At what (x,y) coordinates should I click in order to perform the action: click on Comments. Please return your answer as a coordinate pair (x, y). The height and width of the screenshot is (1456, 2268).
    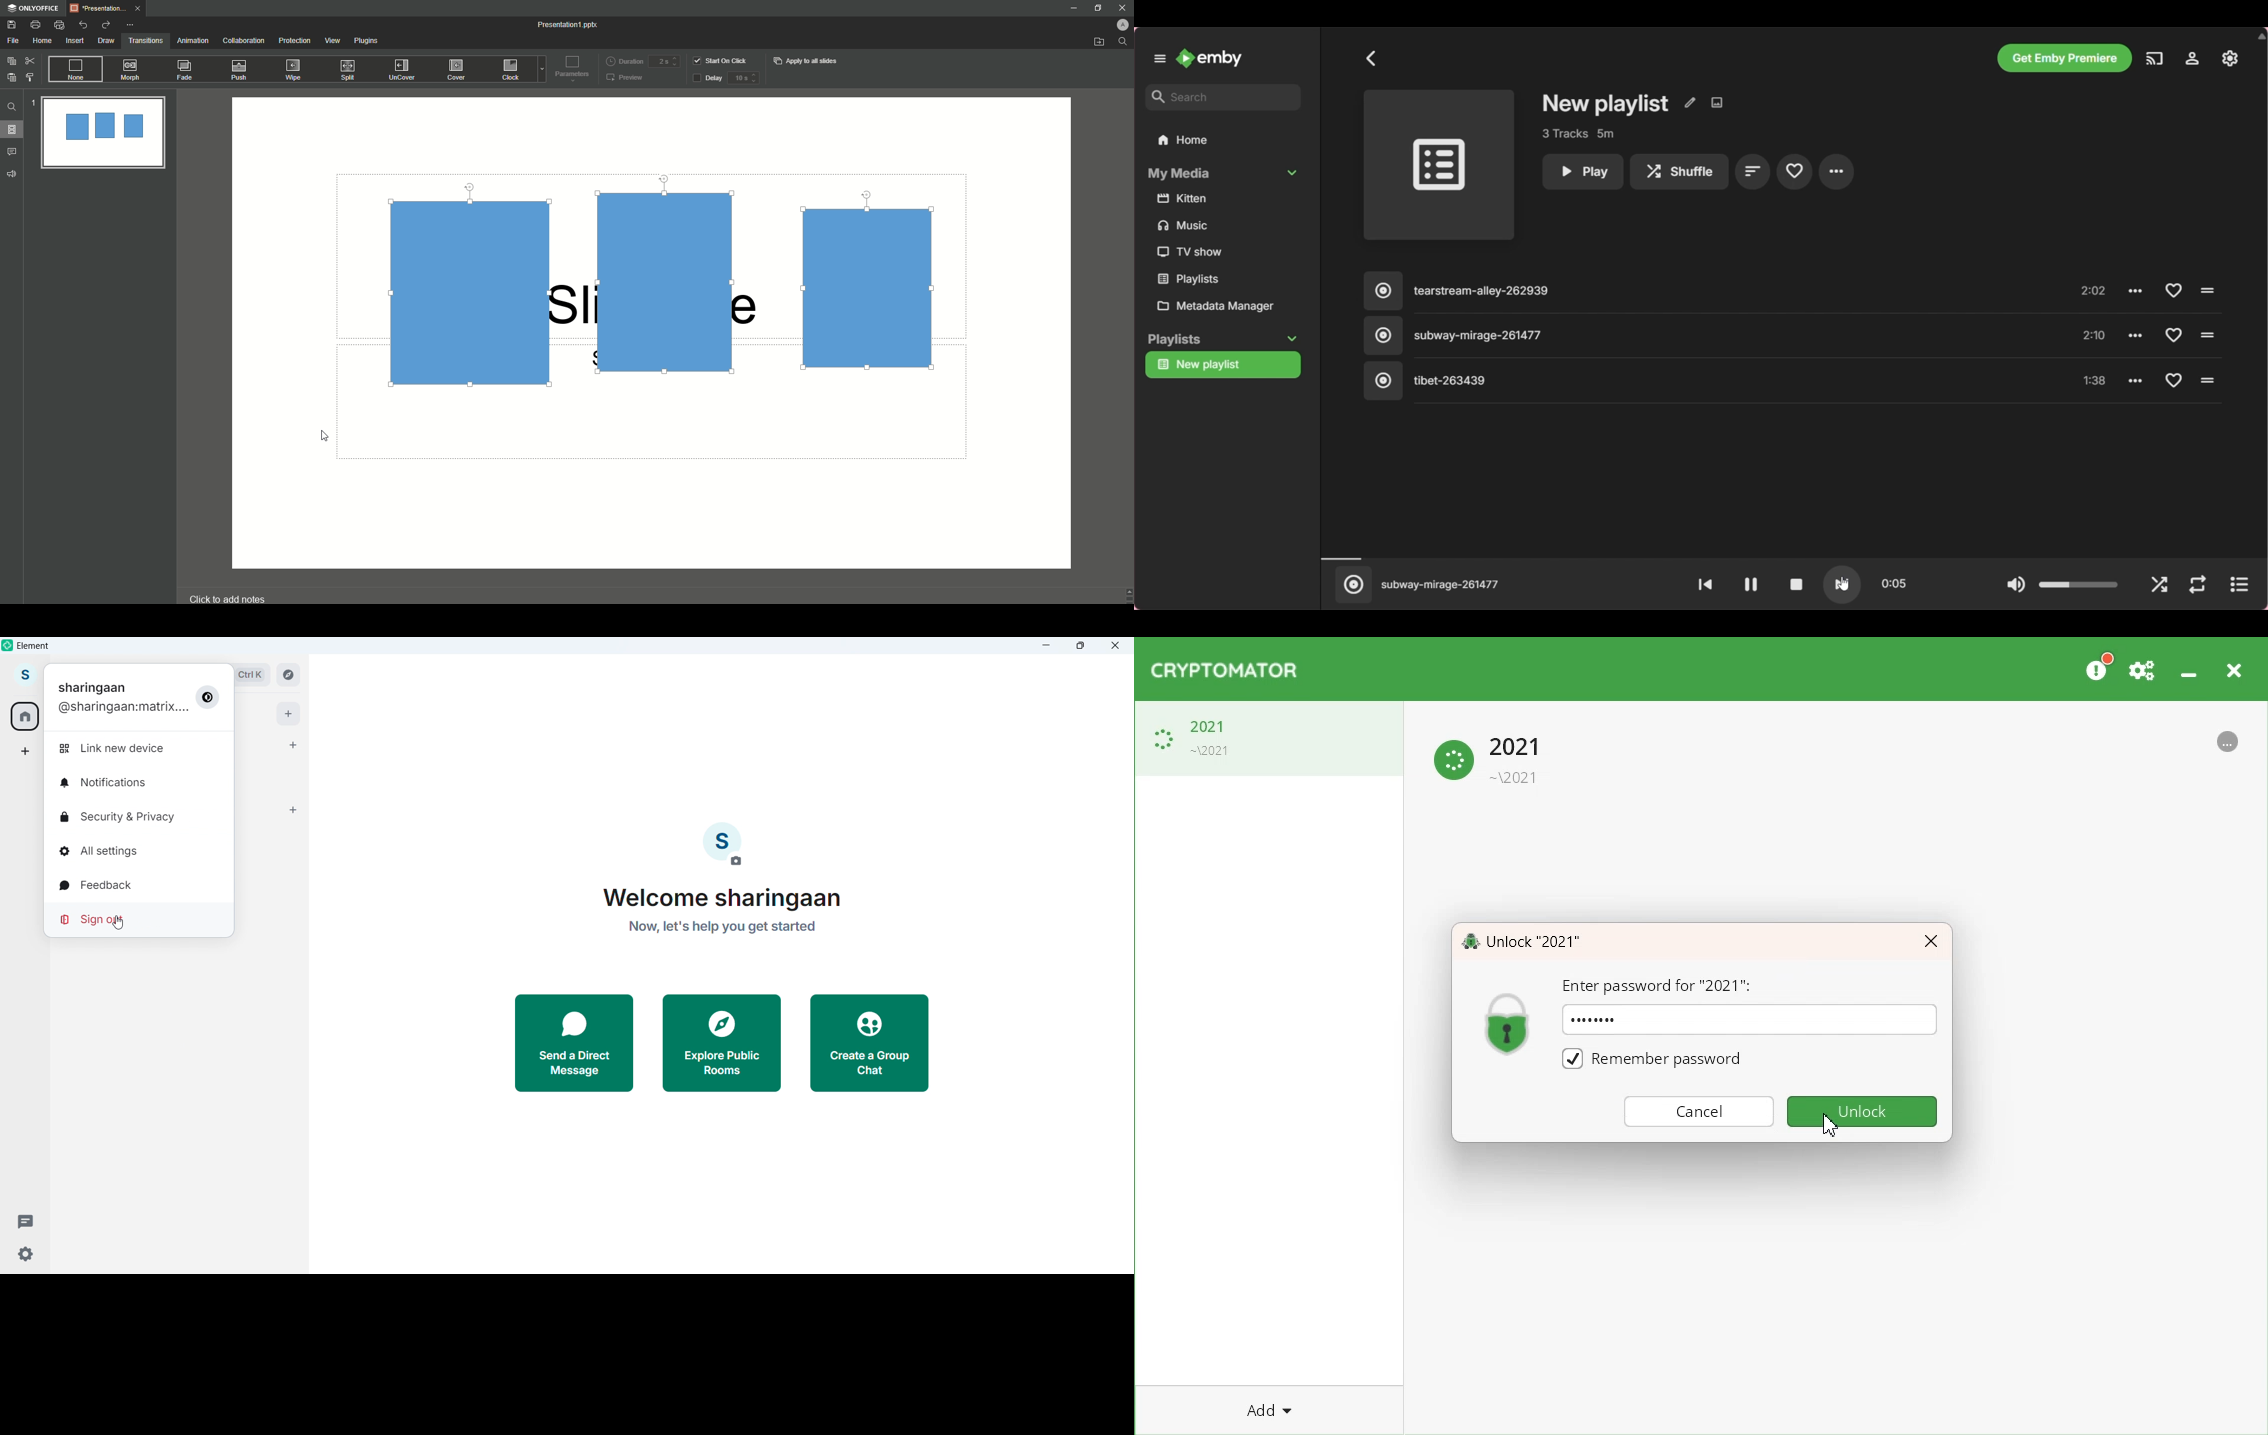
    Looking at the image, I should click on (14, 151).